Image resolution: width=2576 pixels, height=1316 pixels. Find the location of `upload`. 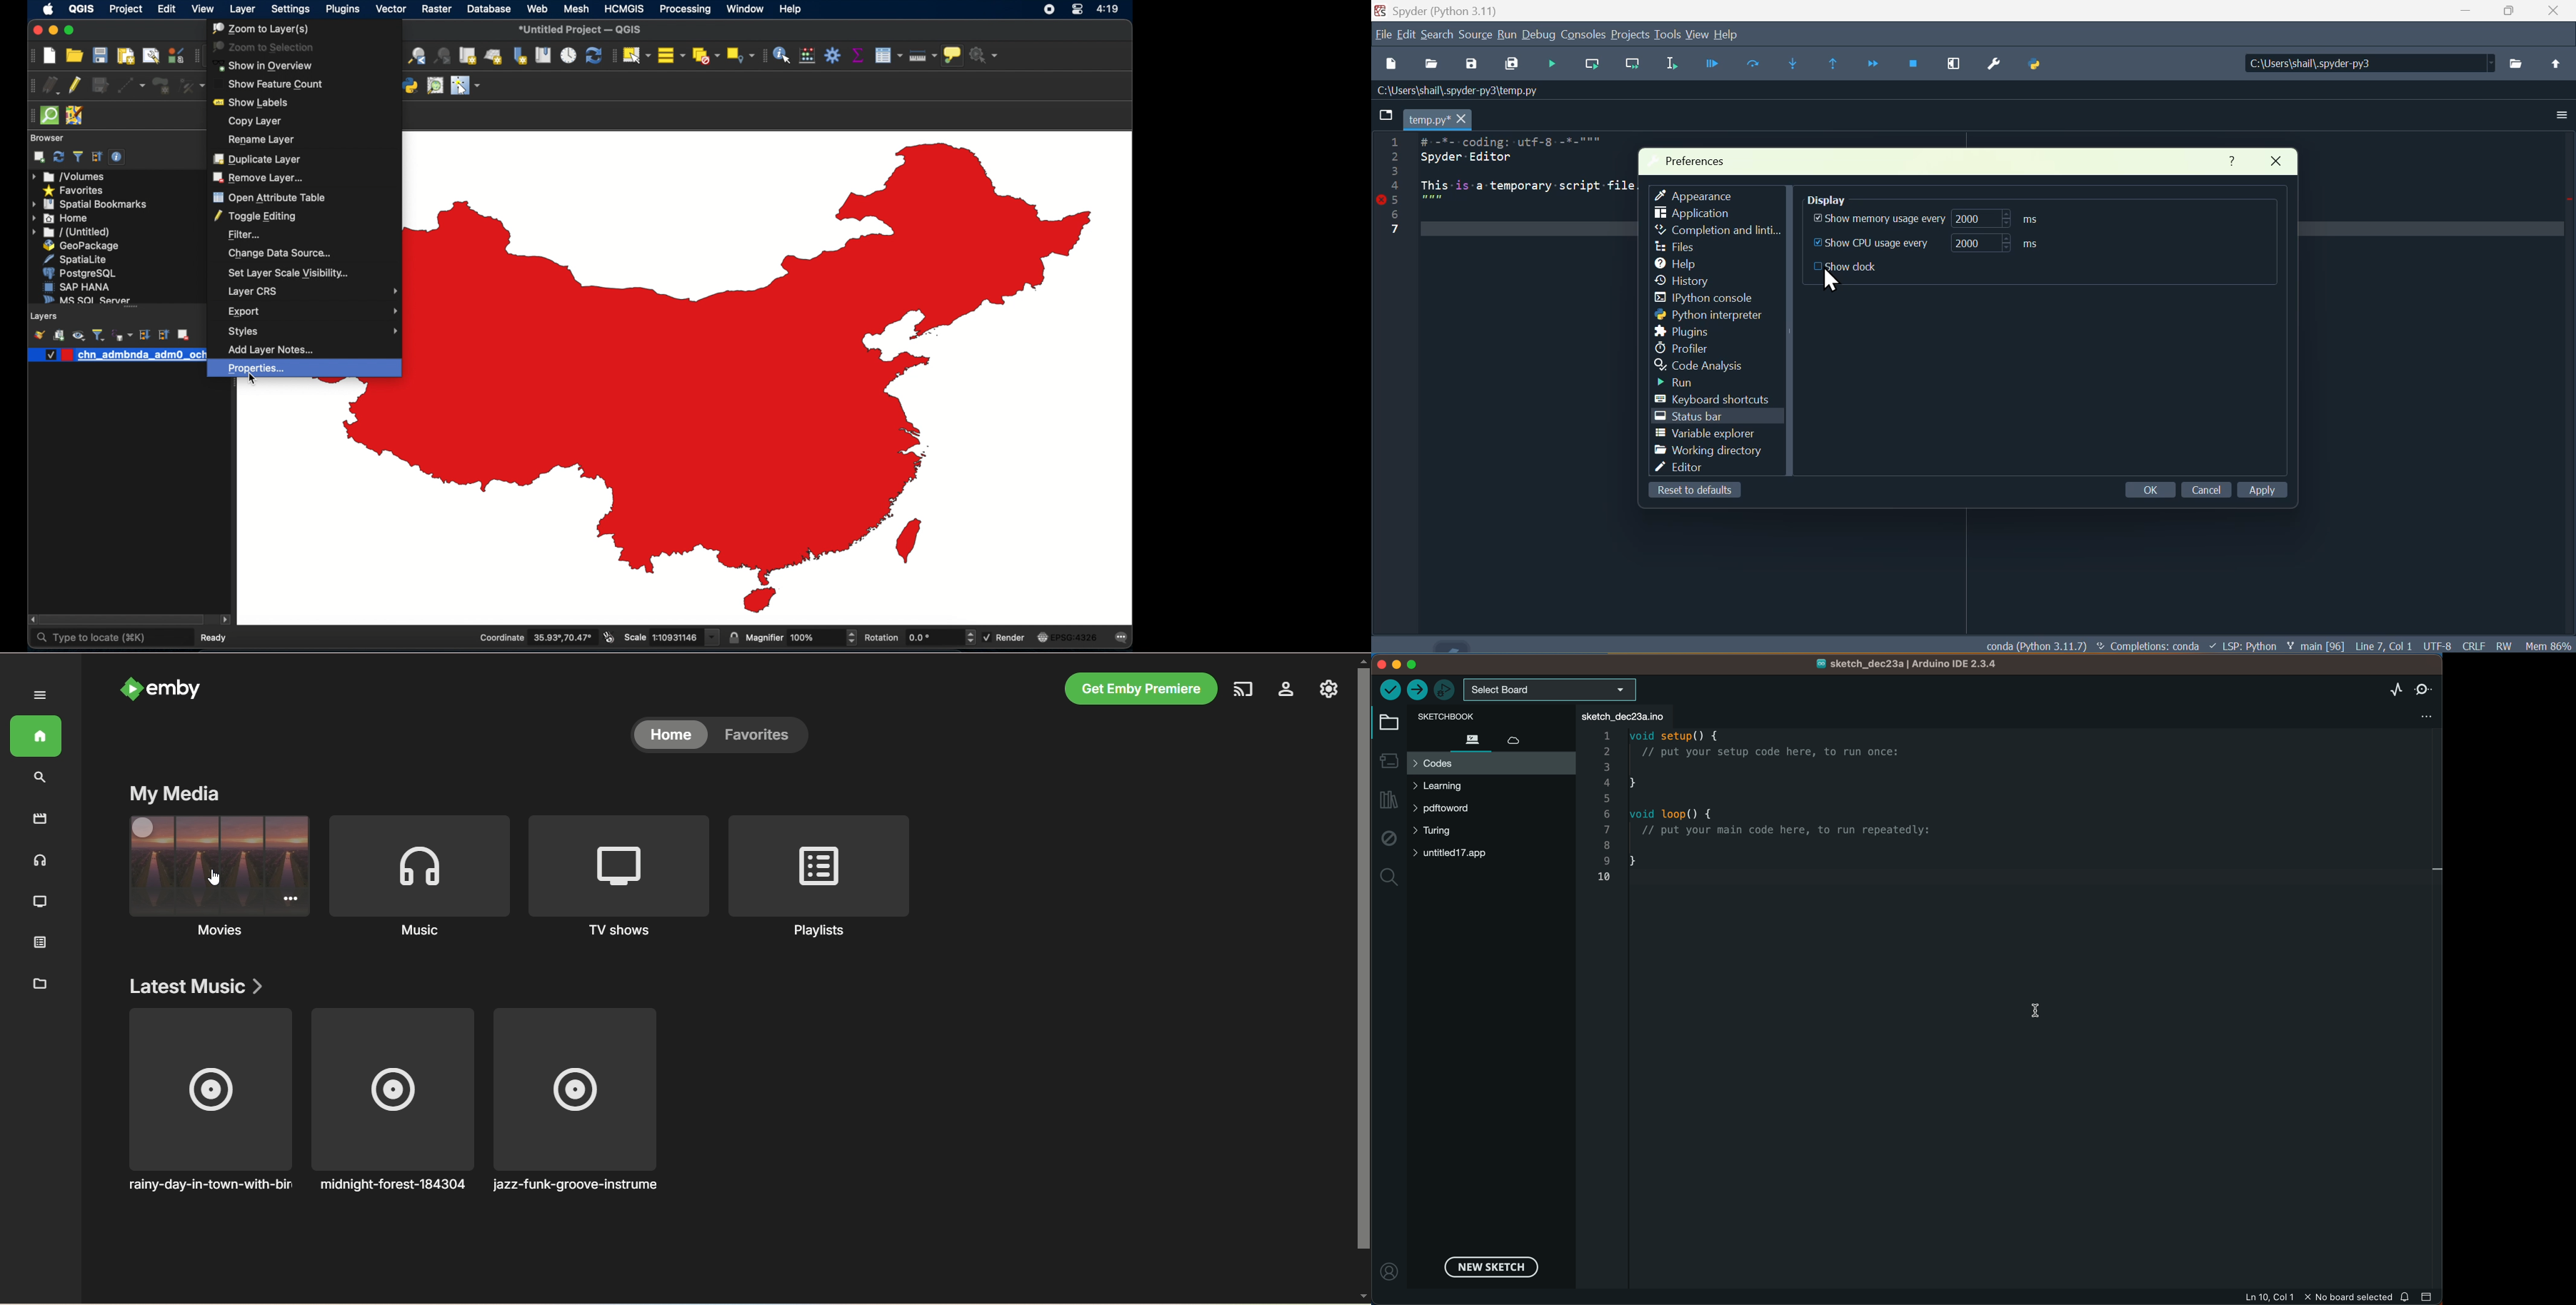

upload is located at coordinates (2554, 61).